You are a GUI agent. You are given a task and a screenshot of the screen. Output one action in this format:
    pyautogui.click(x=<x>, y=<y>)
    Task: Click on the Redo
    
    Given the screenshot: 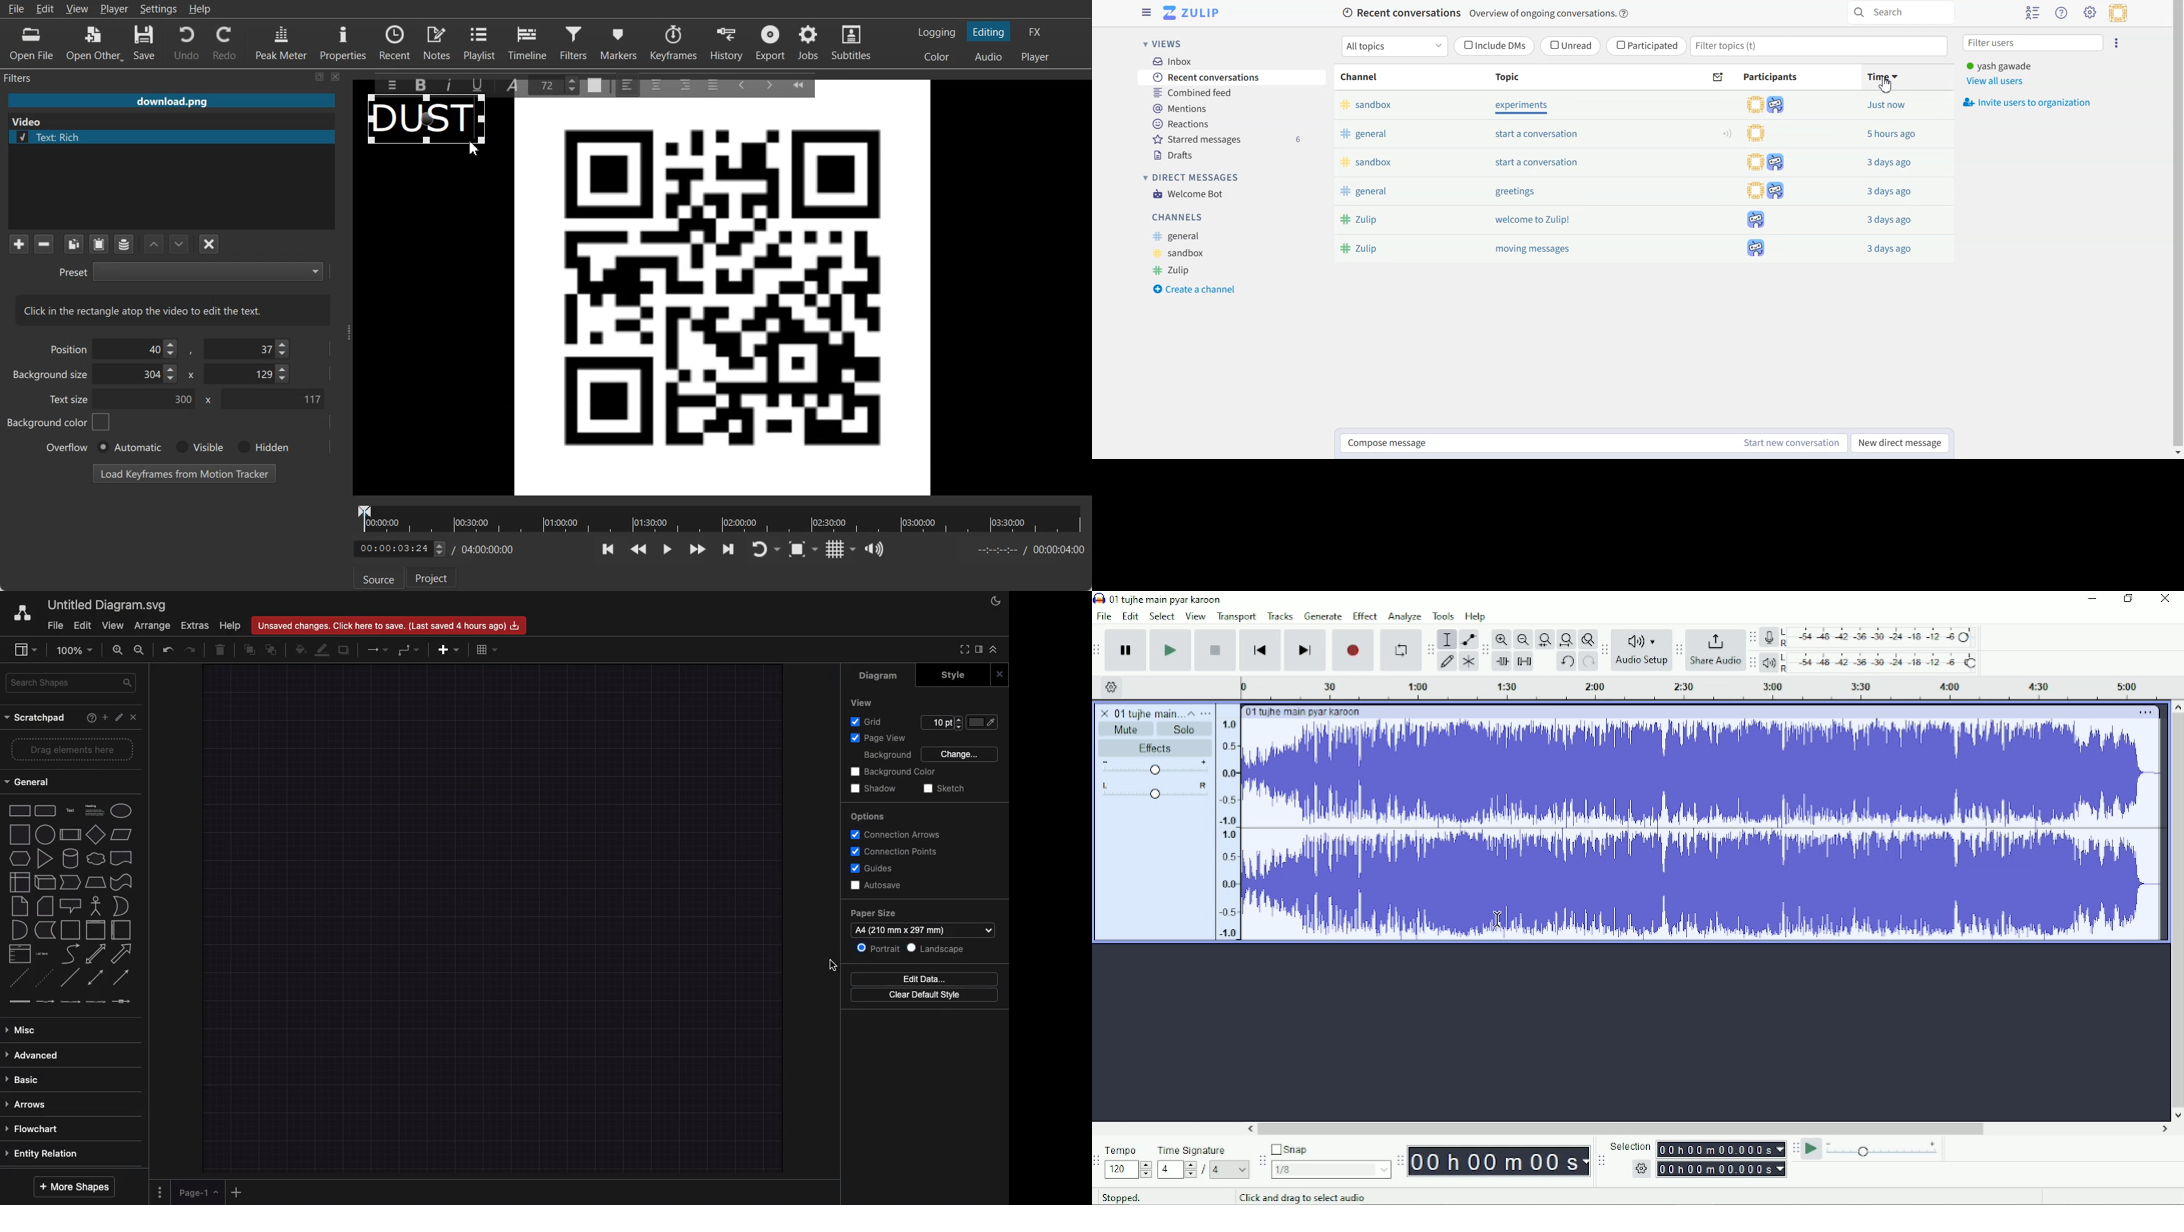 What is the action you would take?
    pyautogui.click(x=1588, y=661)
    